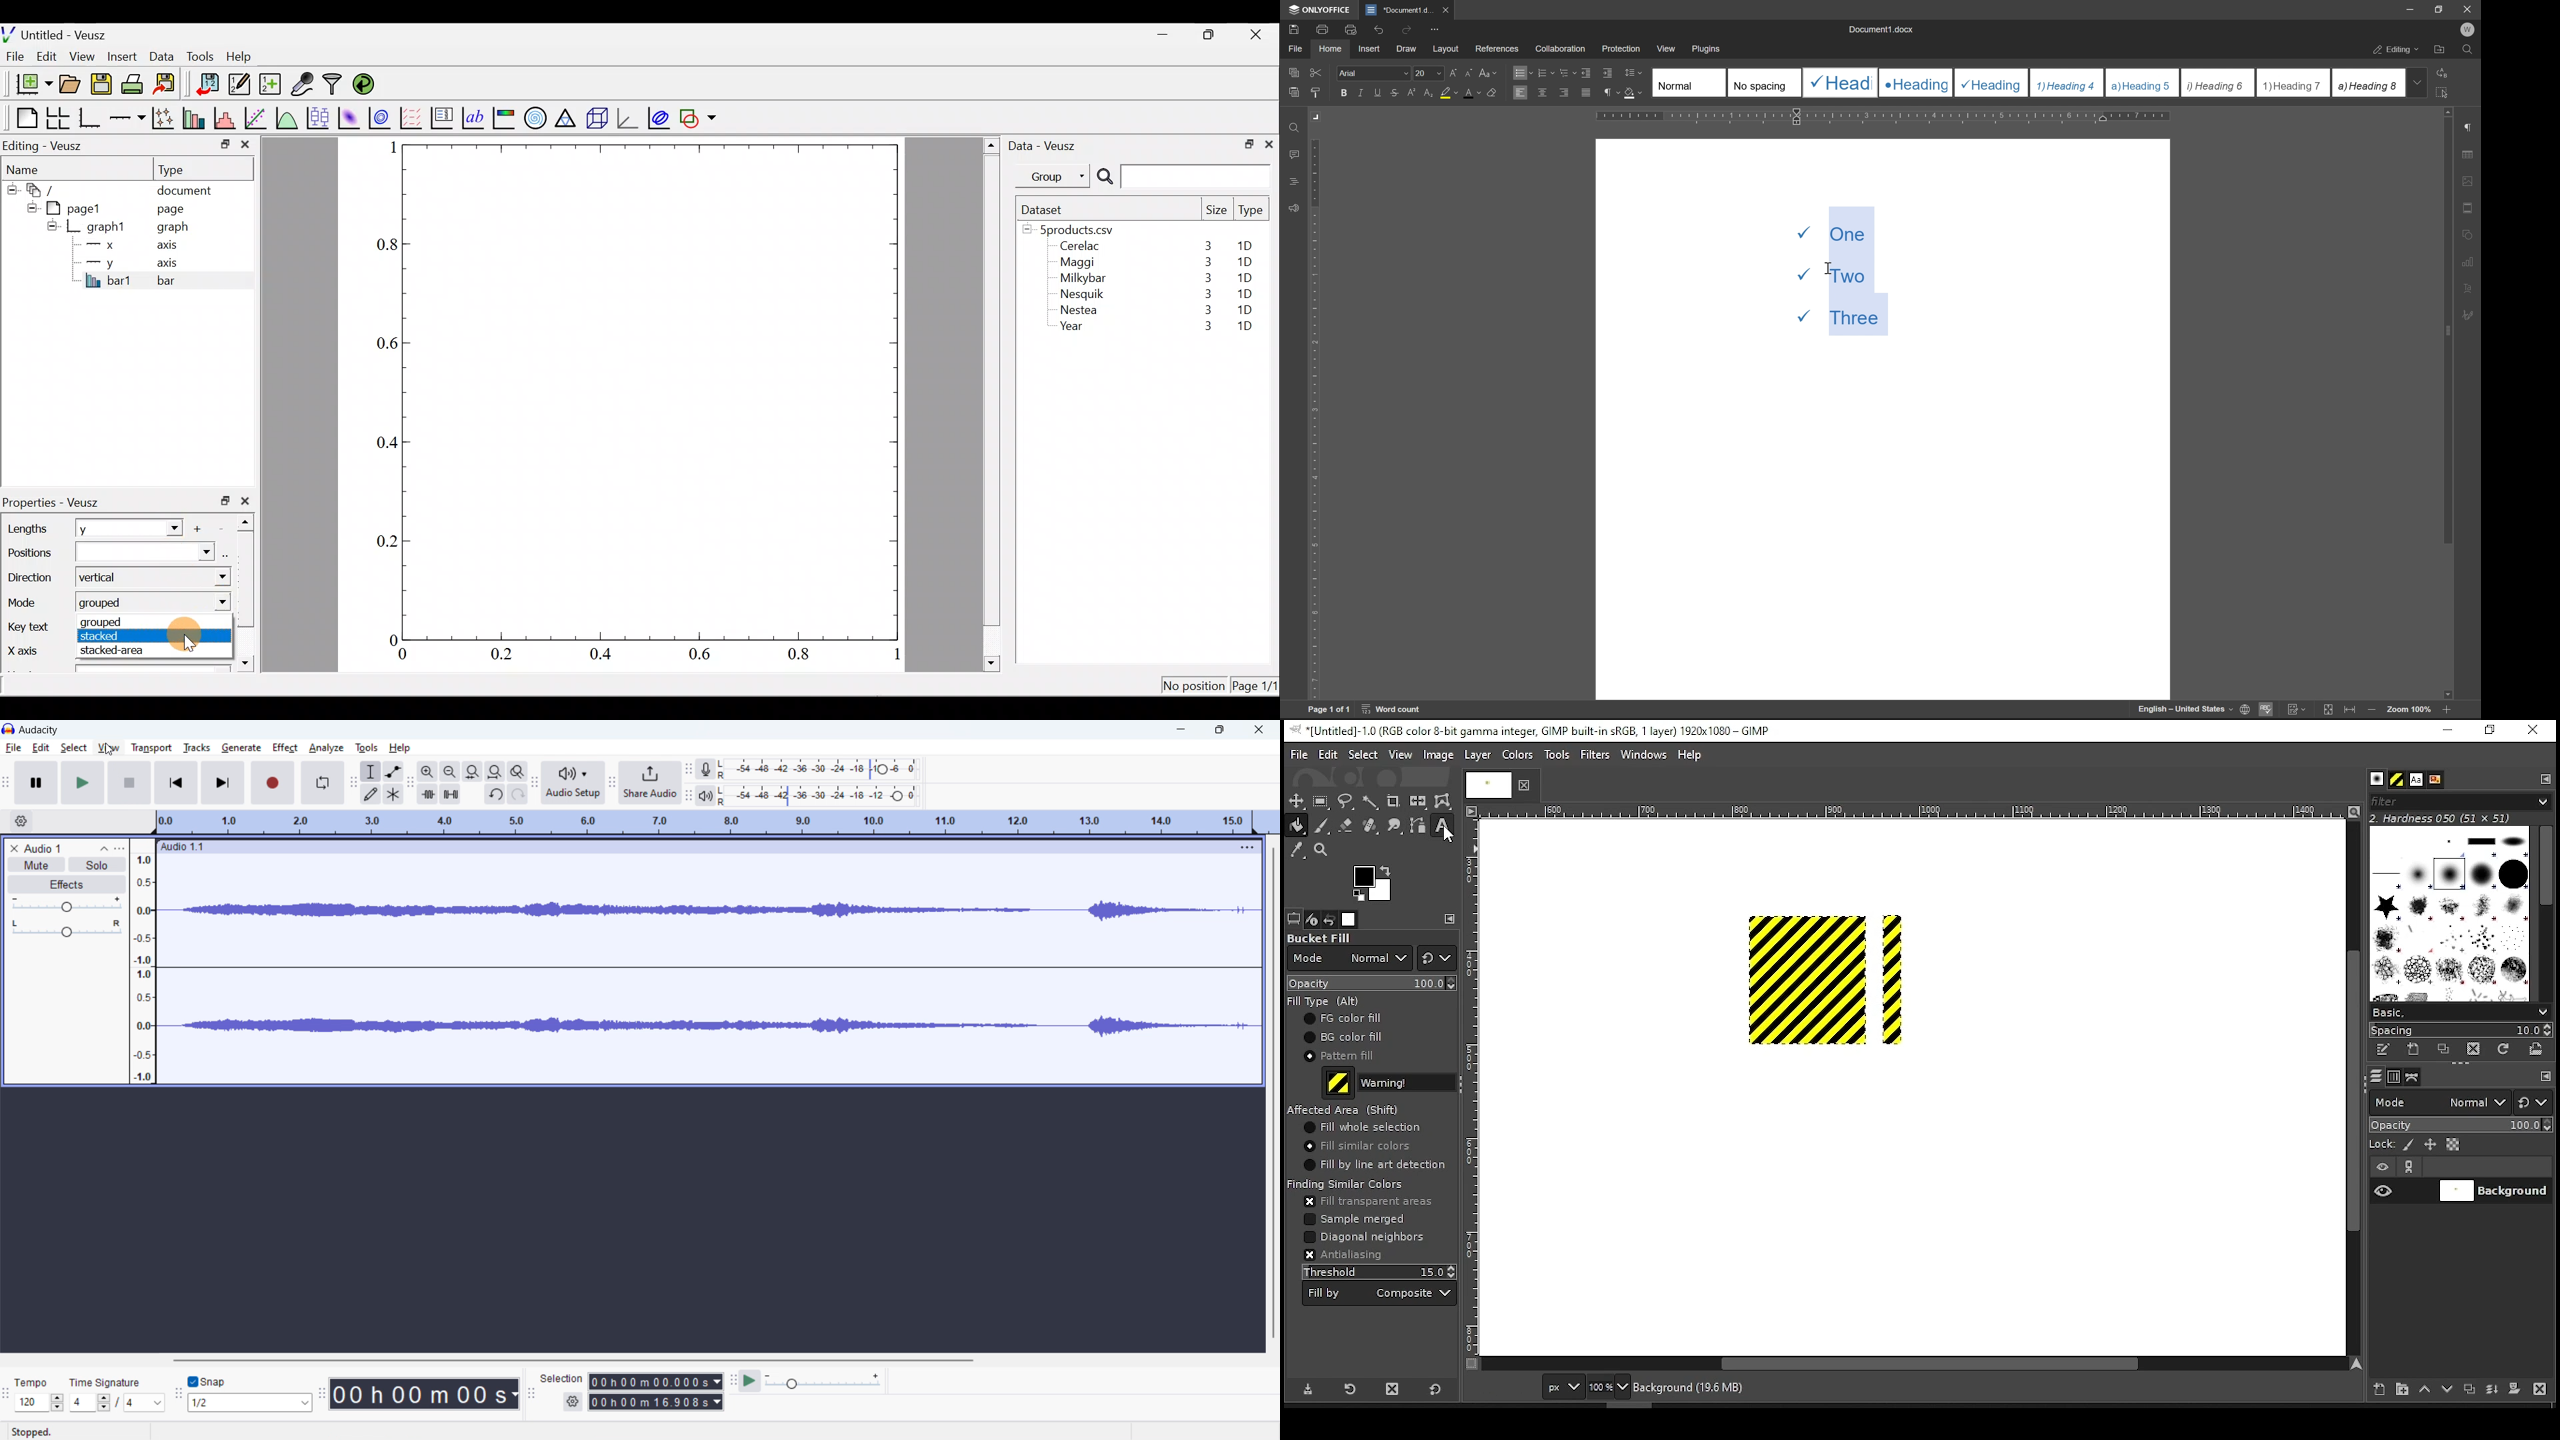 The width and height of the screenshot is (2576, 1456). Describe the element at coordinates (2471, 315) in the screenshot. I see `signature settings` at that location.